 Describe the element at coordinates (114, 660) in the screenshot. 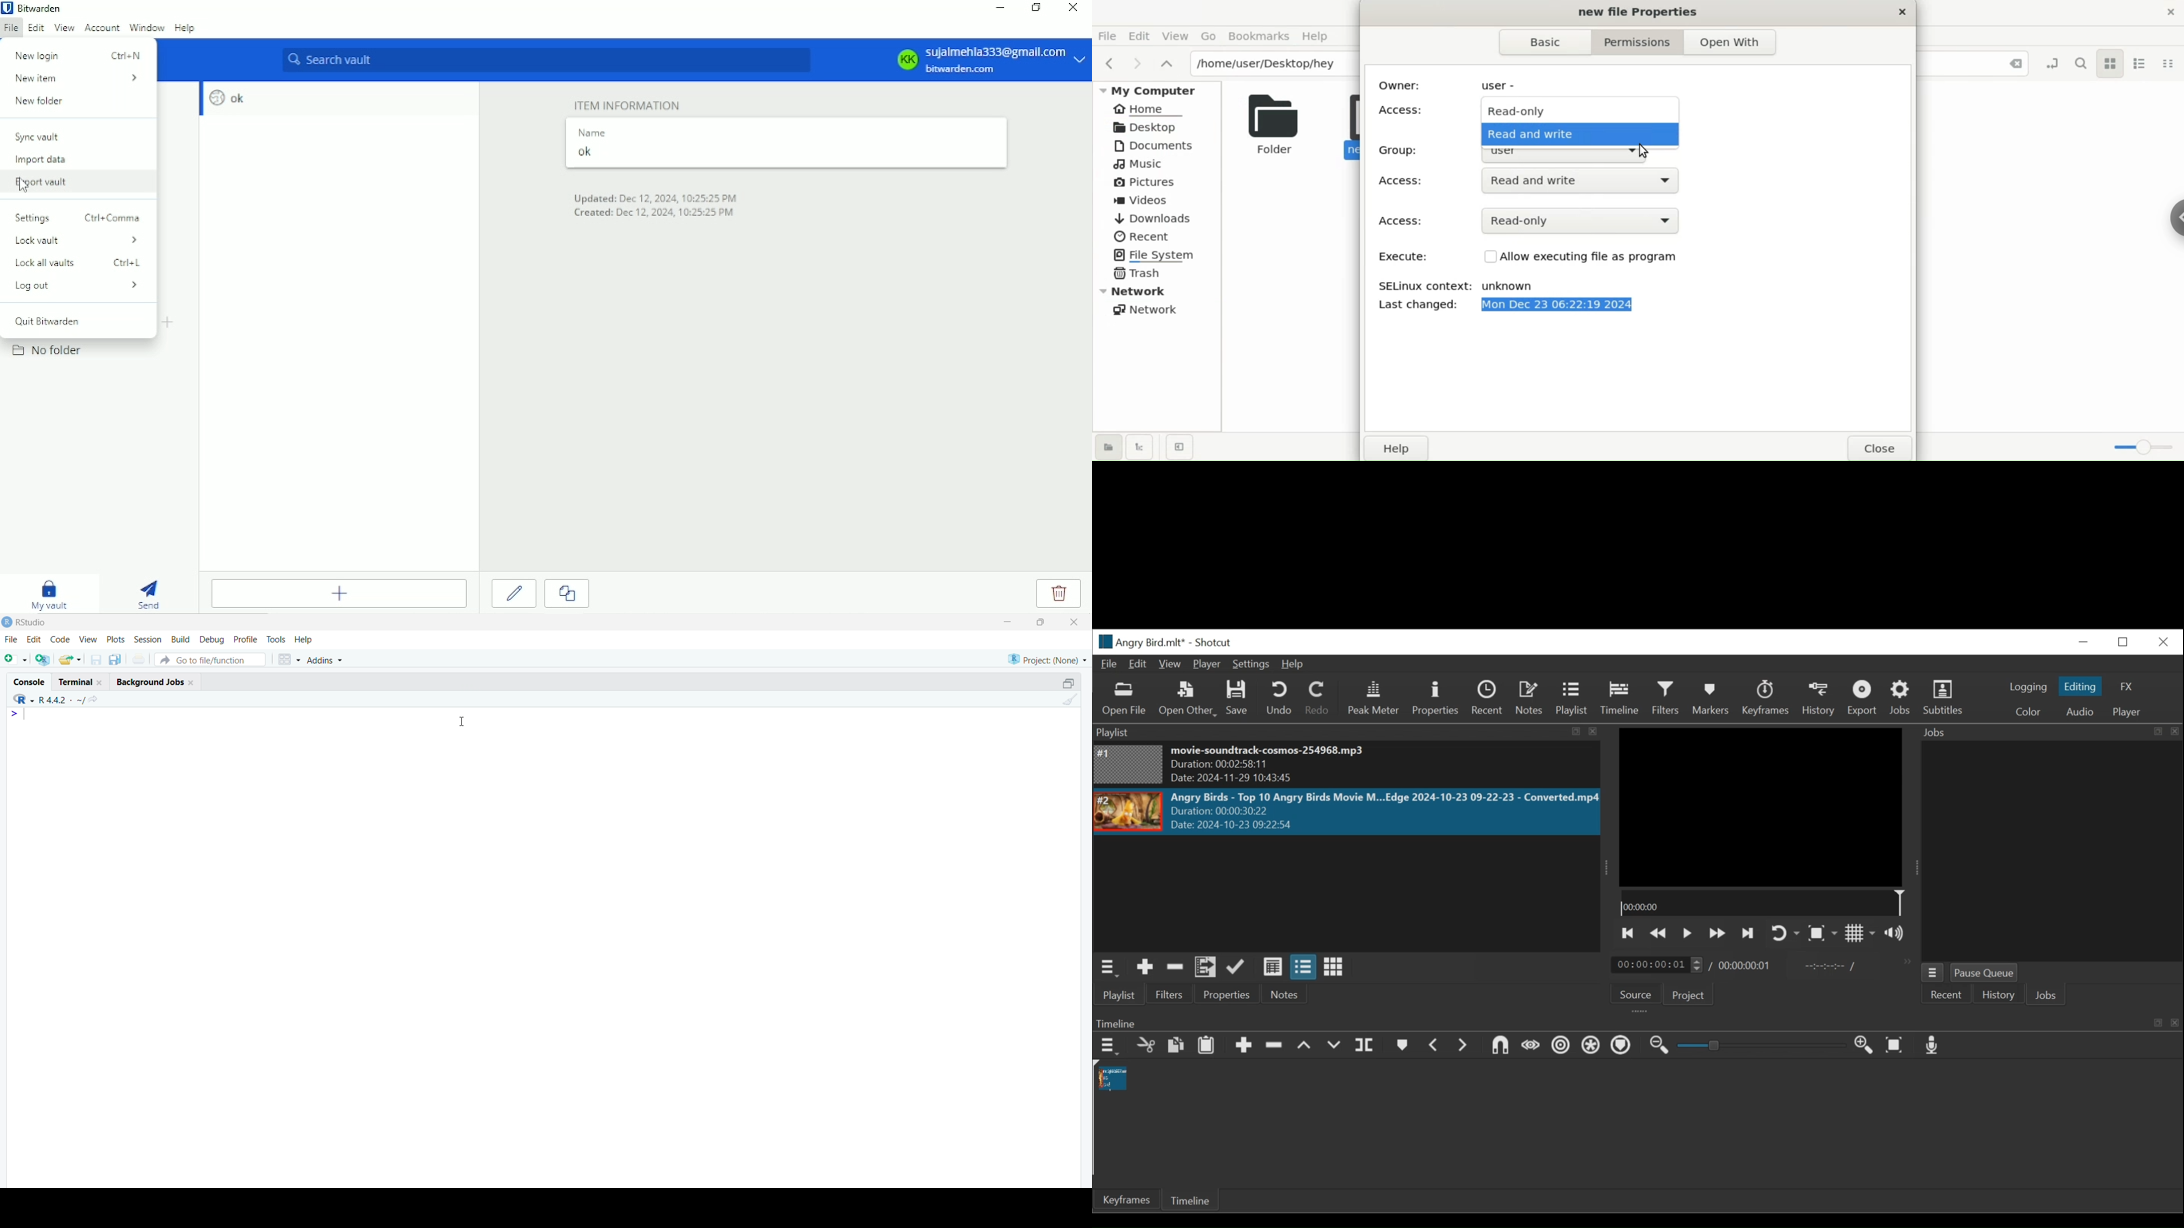

I see `save all open documents` at that location.